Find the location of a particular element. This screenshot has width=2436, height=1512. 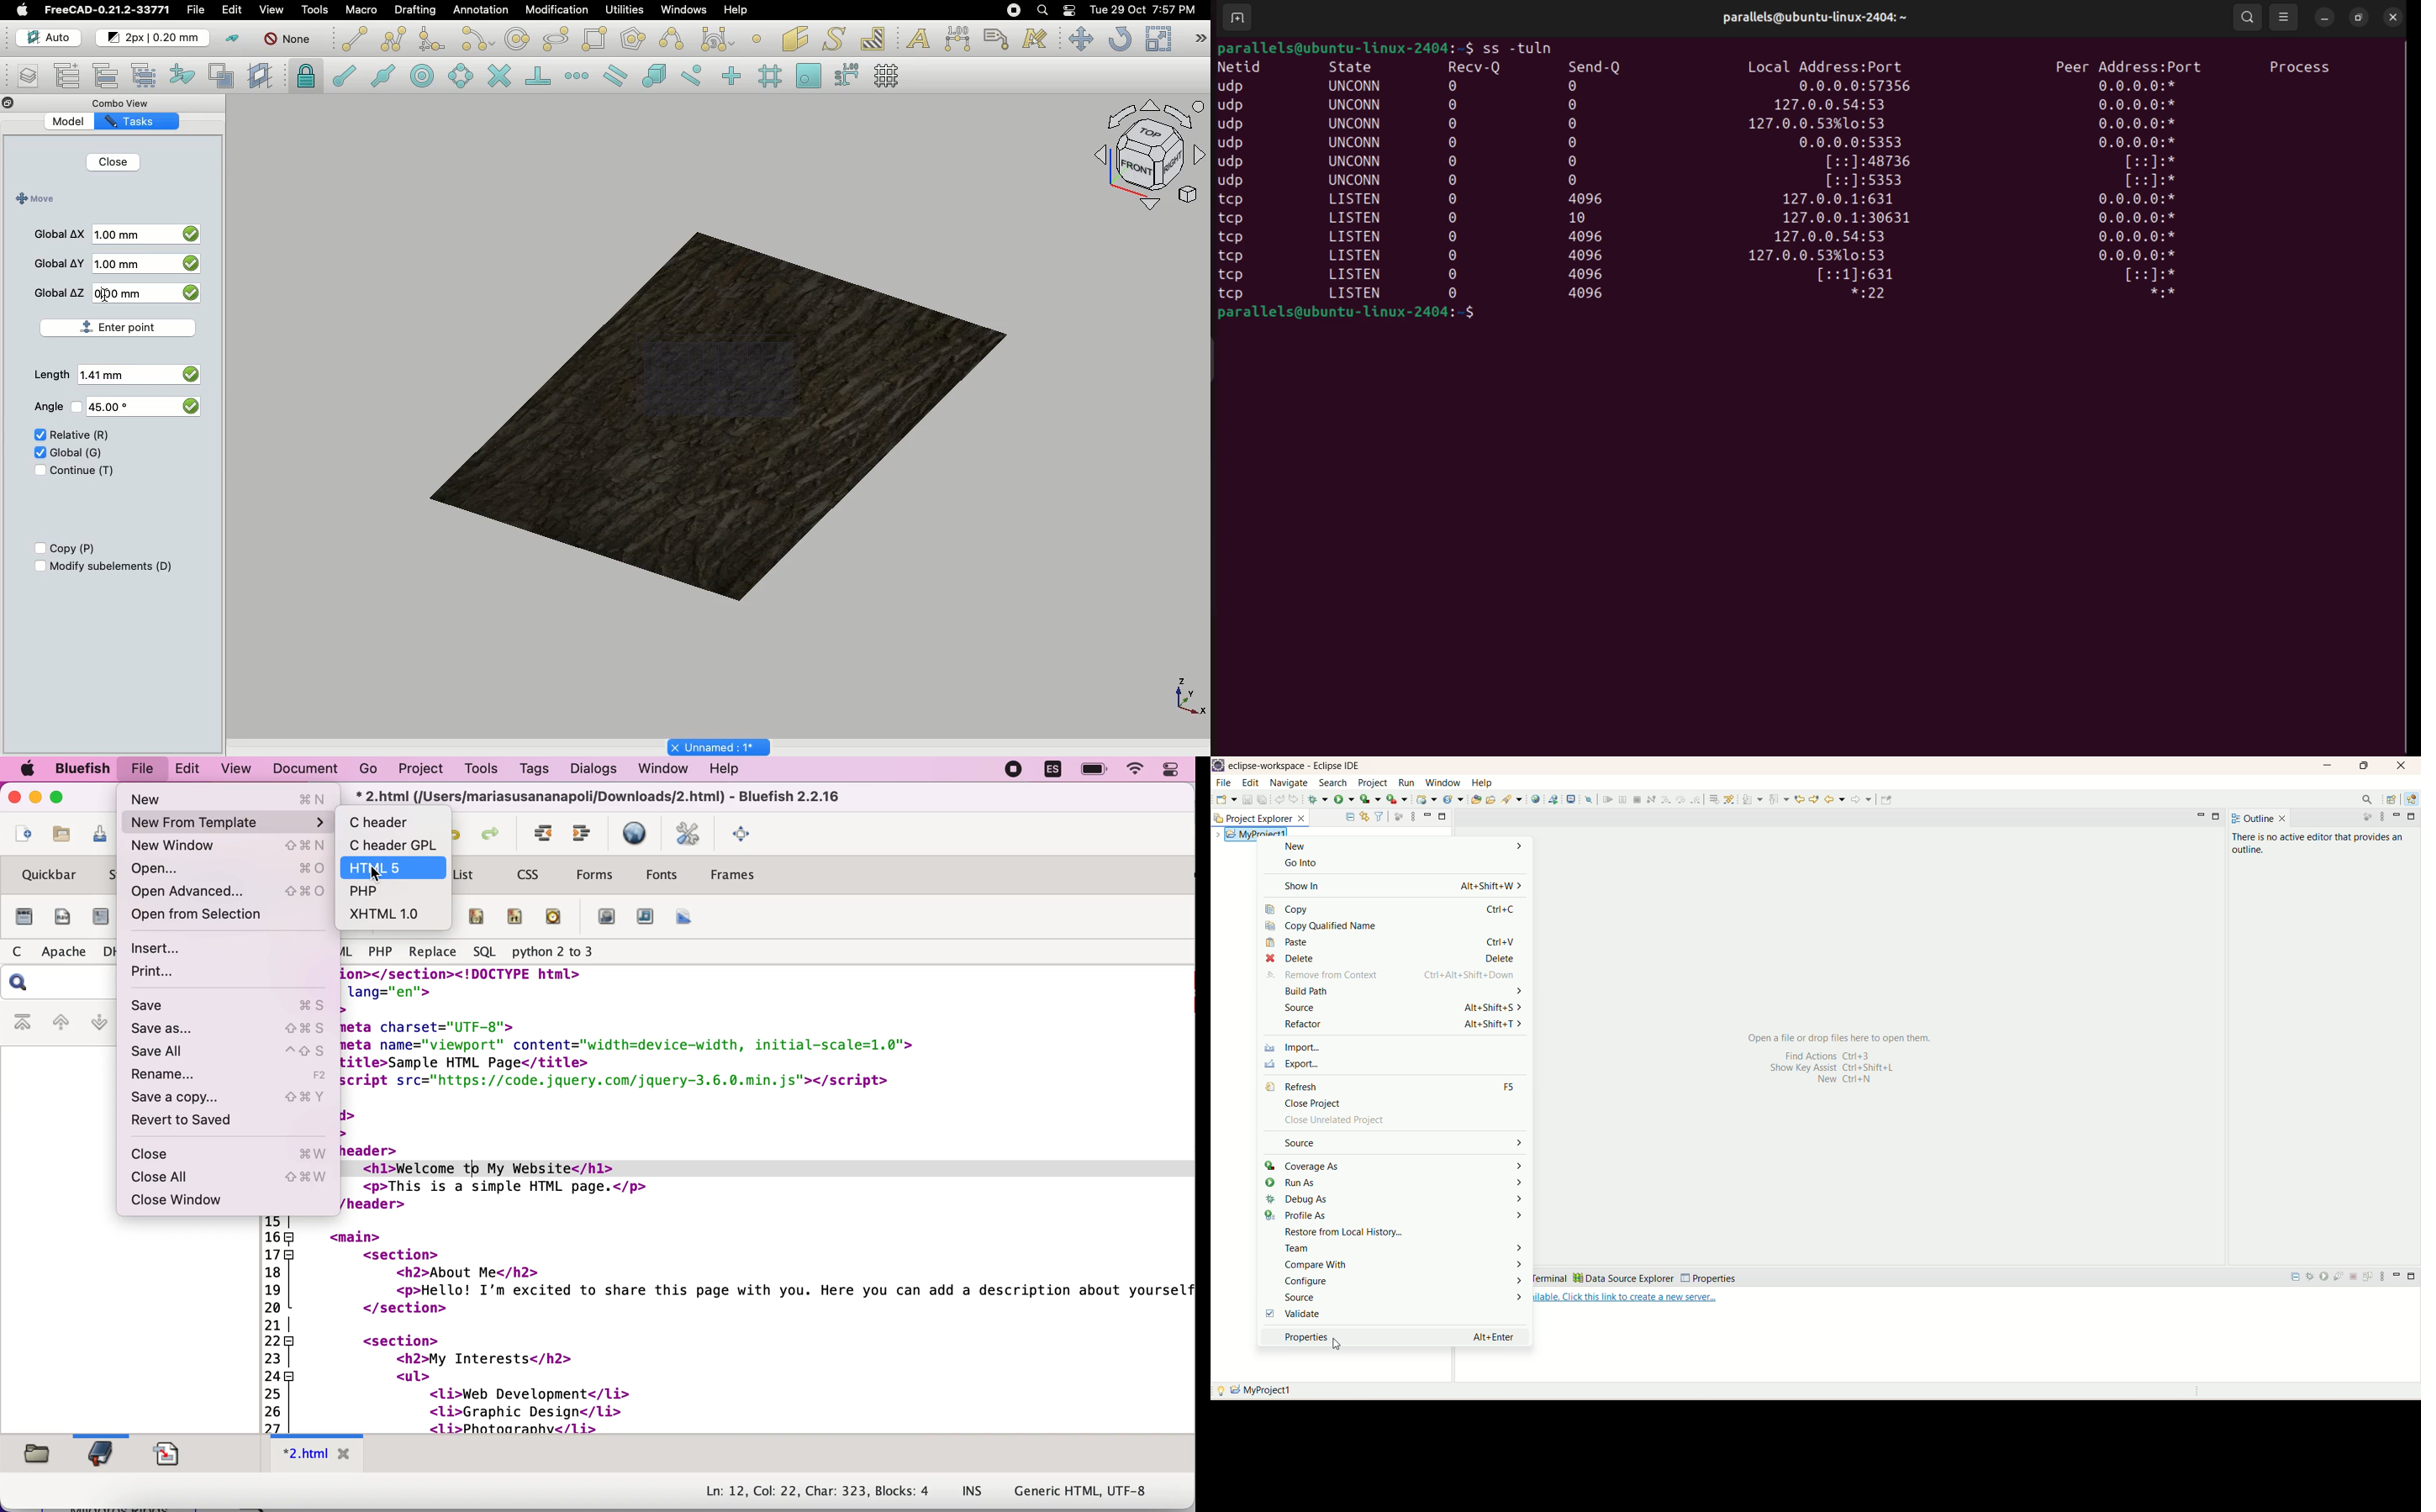

source is located at coordinates (1397, 1145).